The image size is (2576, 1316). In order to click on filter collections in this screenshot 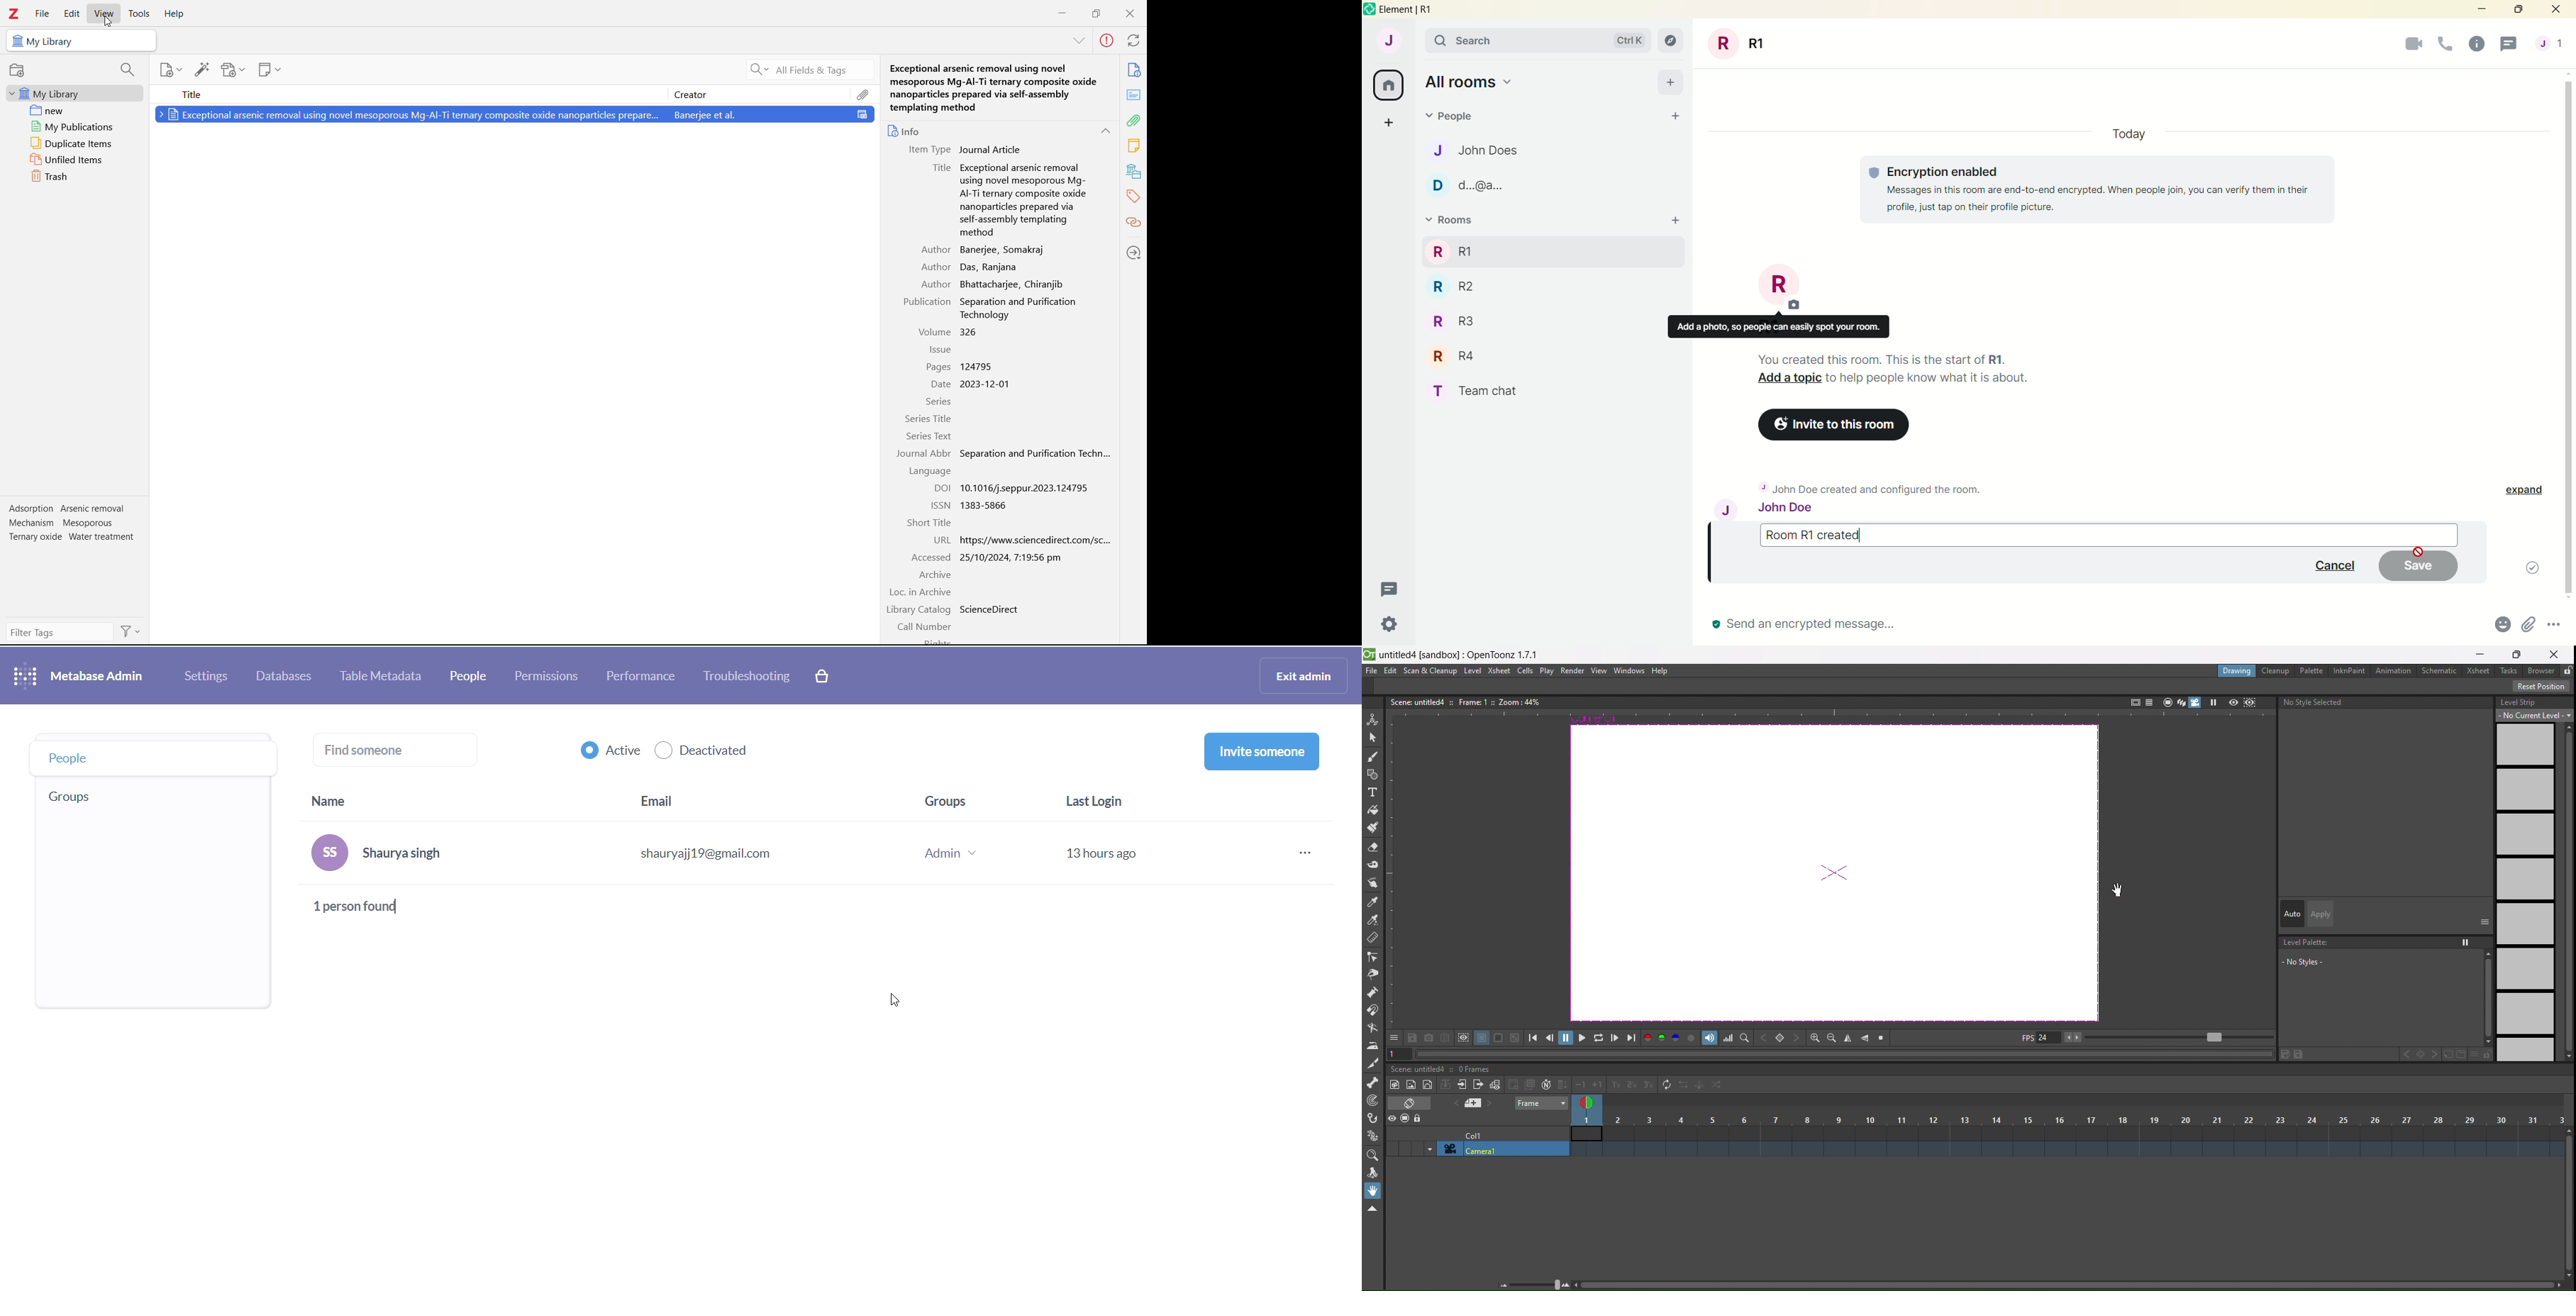, I will do `click(127, 69)`.